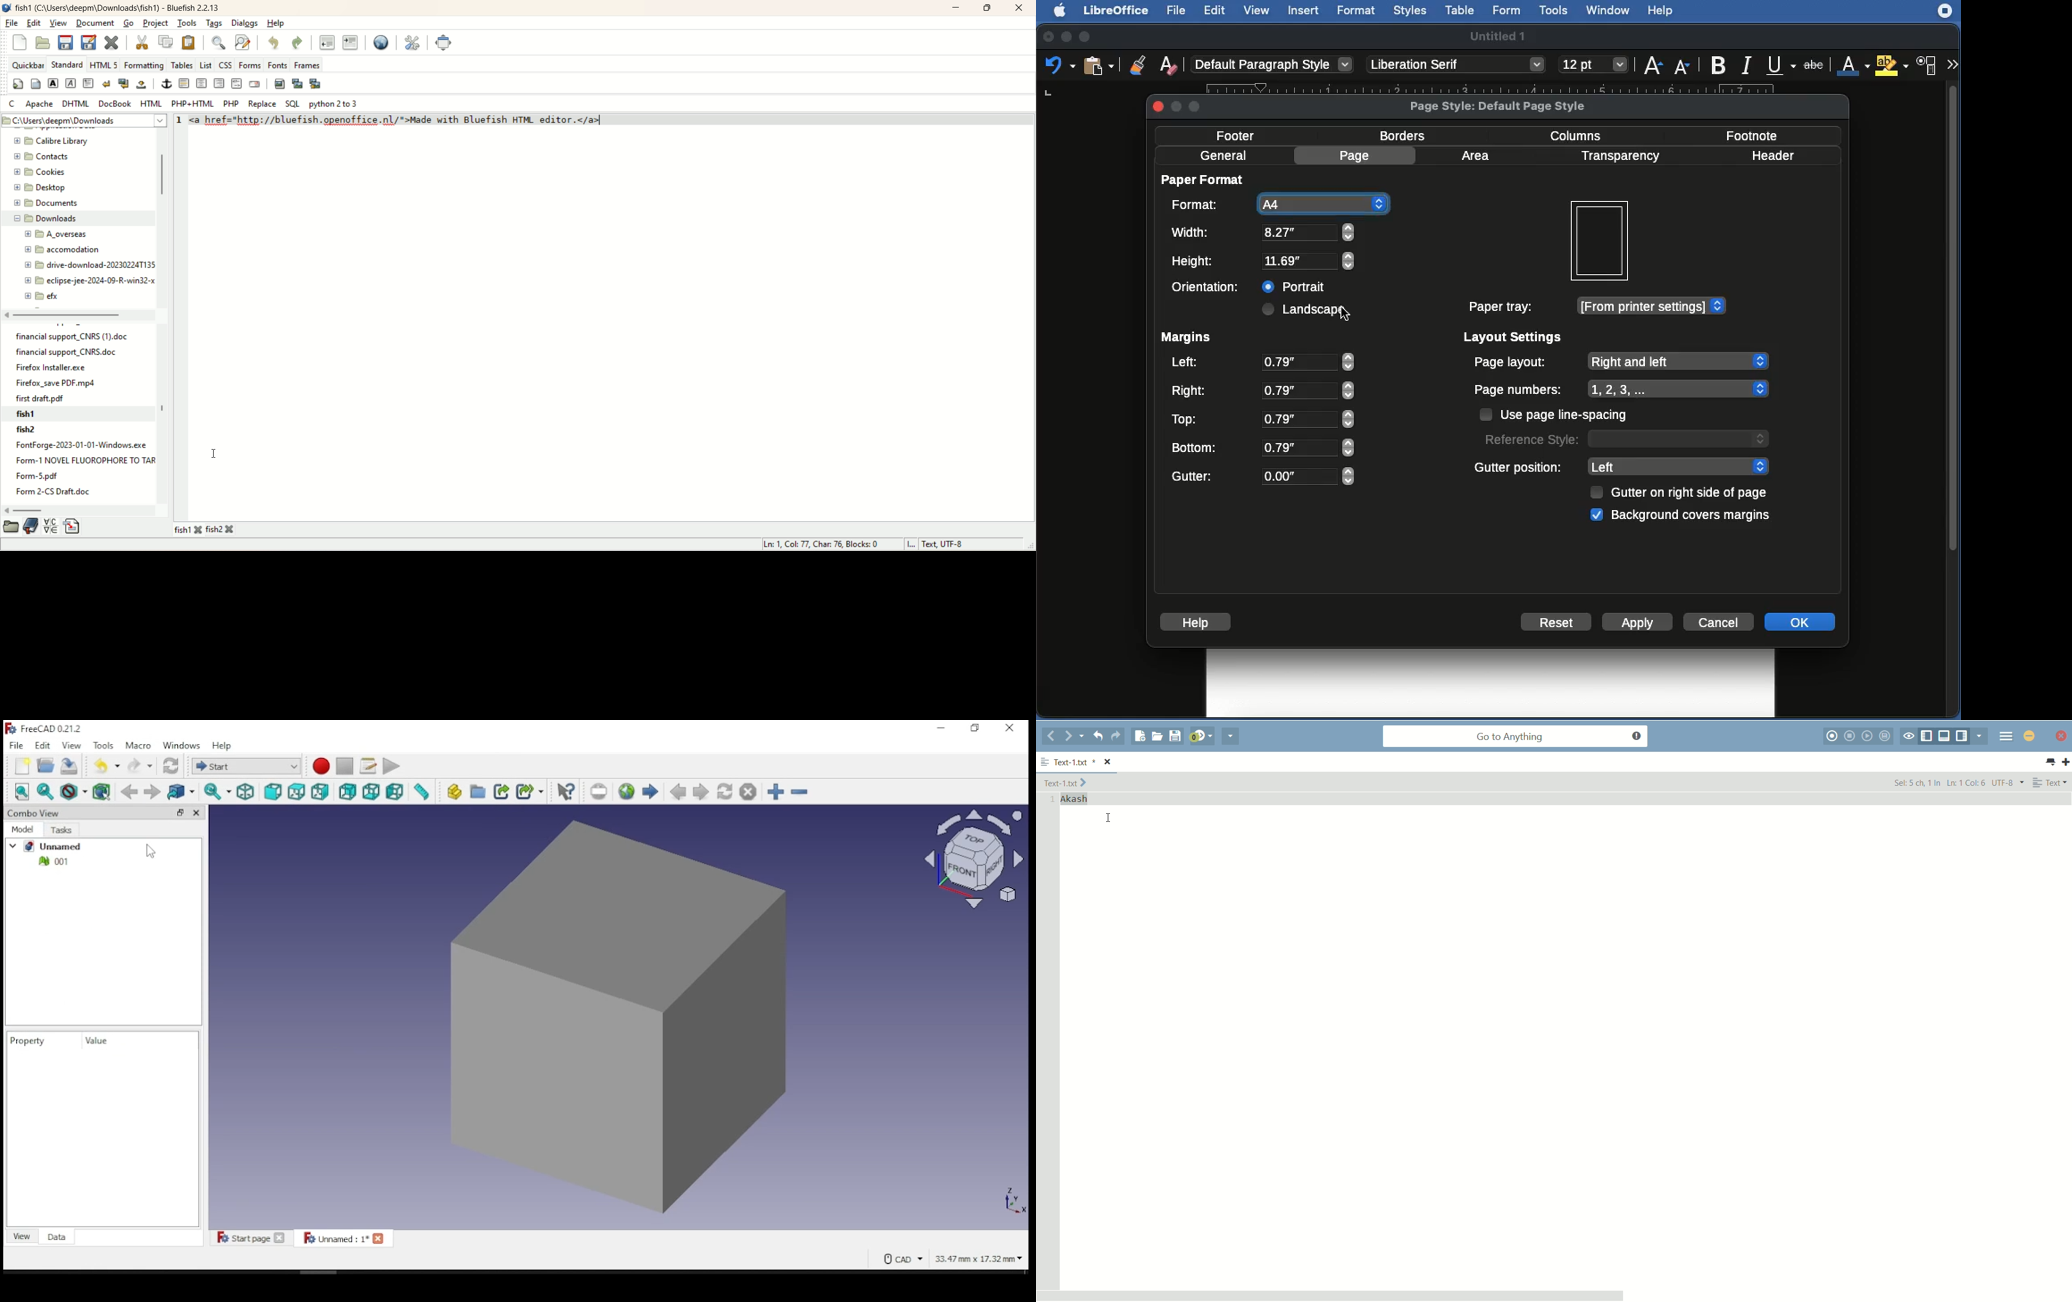 This screenshot has height=1316, width=2072. Describe the element at coordinates (1062, 11) in the screenshot. I see `Apple logo` at that location.